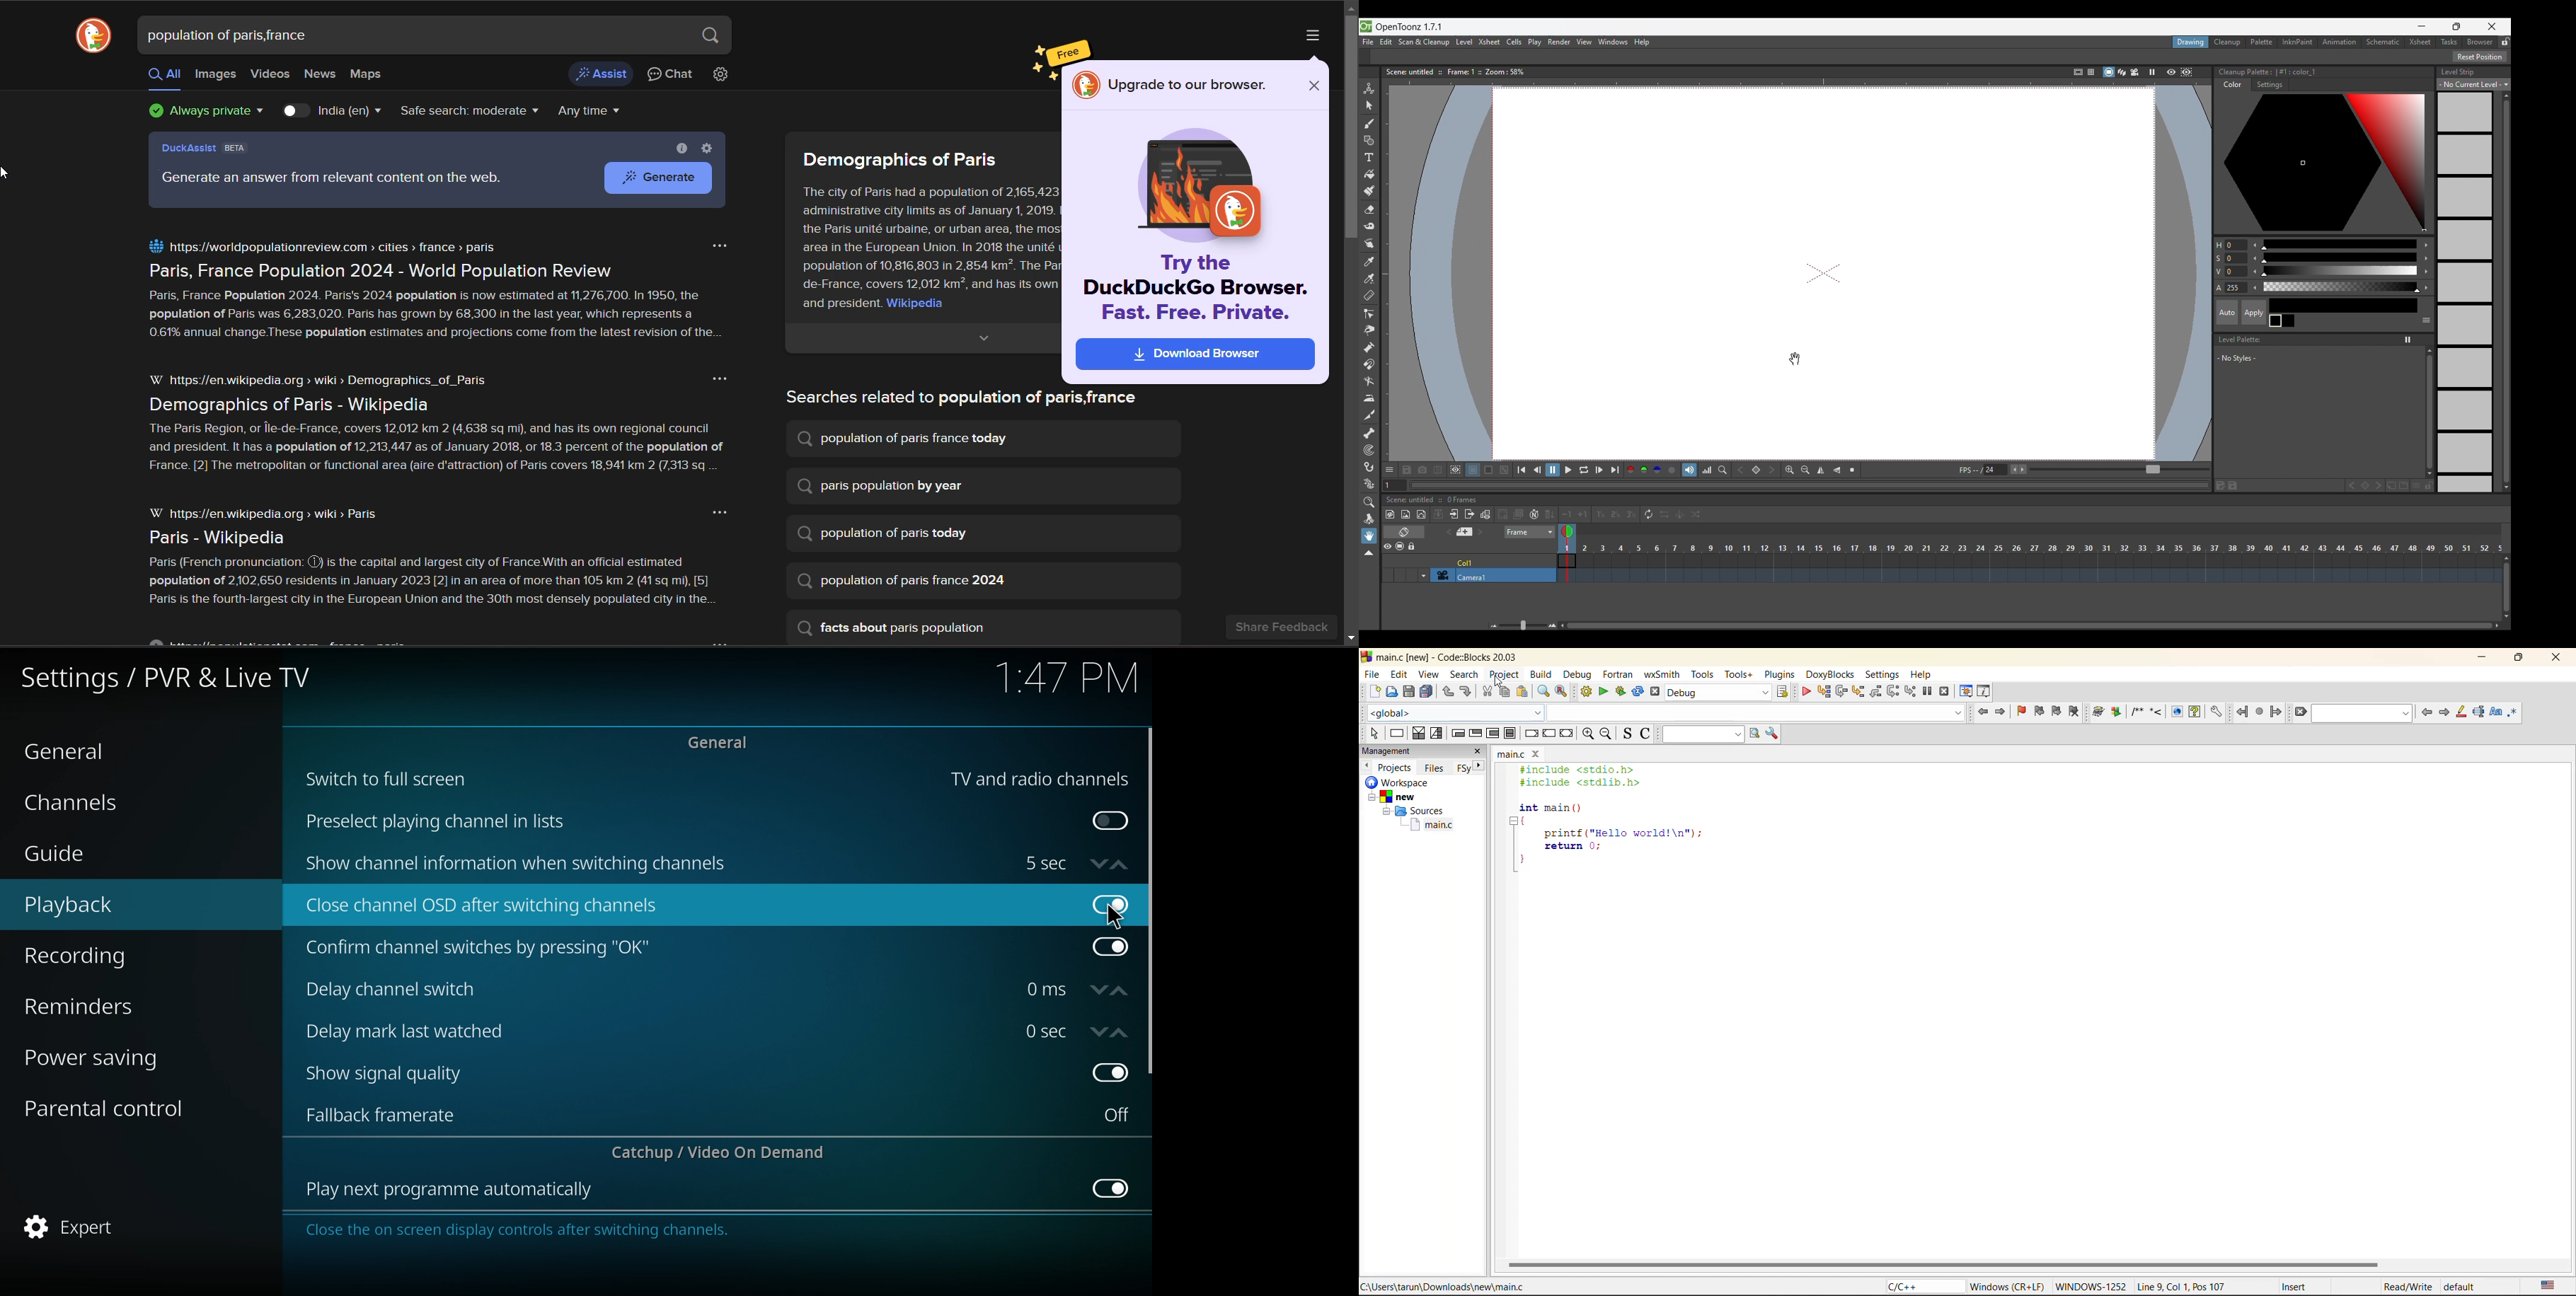  Describe the element at coordinates (282, 405) in the screenshot. I see `Demographics of Paris - Wikipedia` at that location.